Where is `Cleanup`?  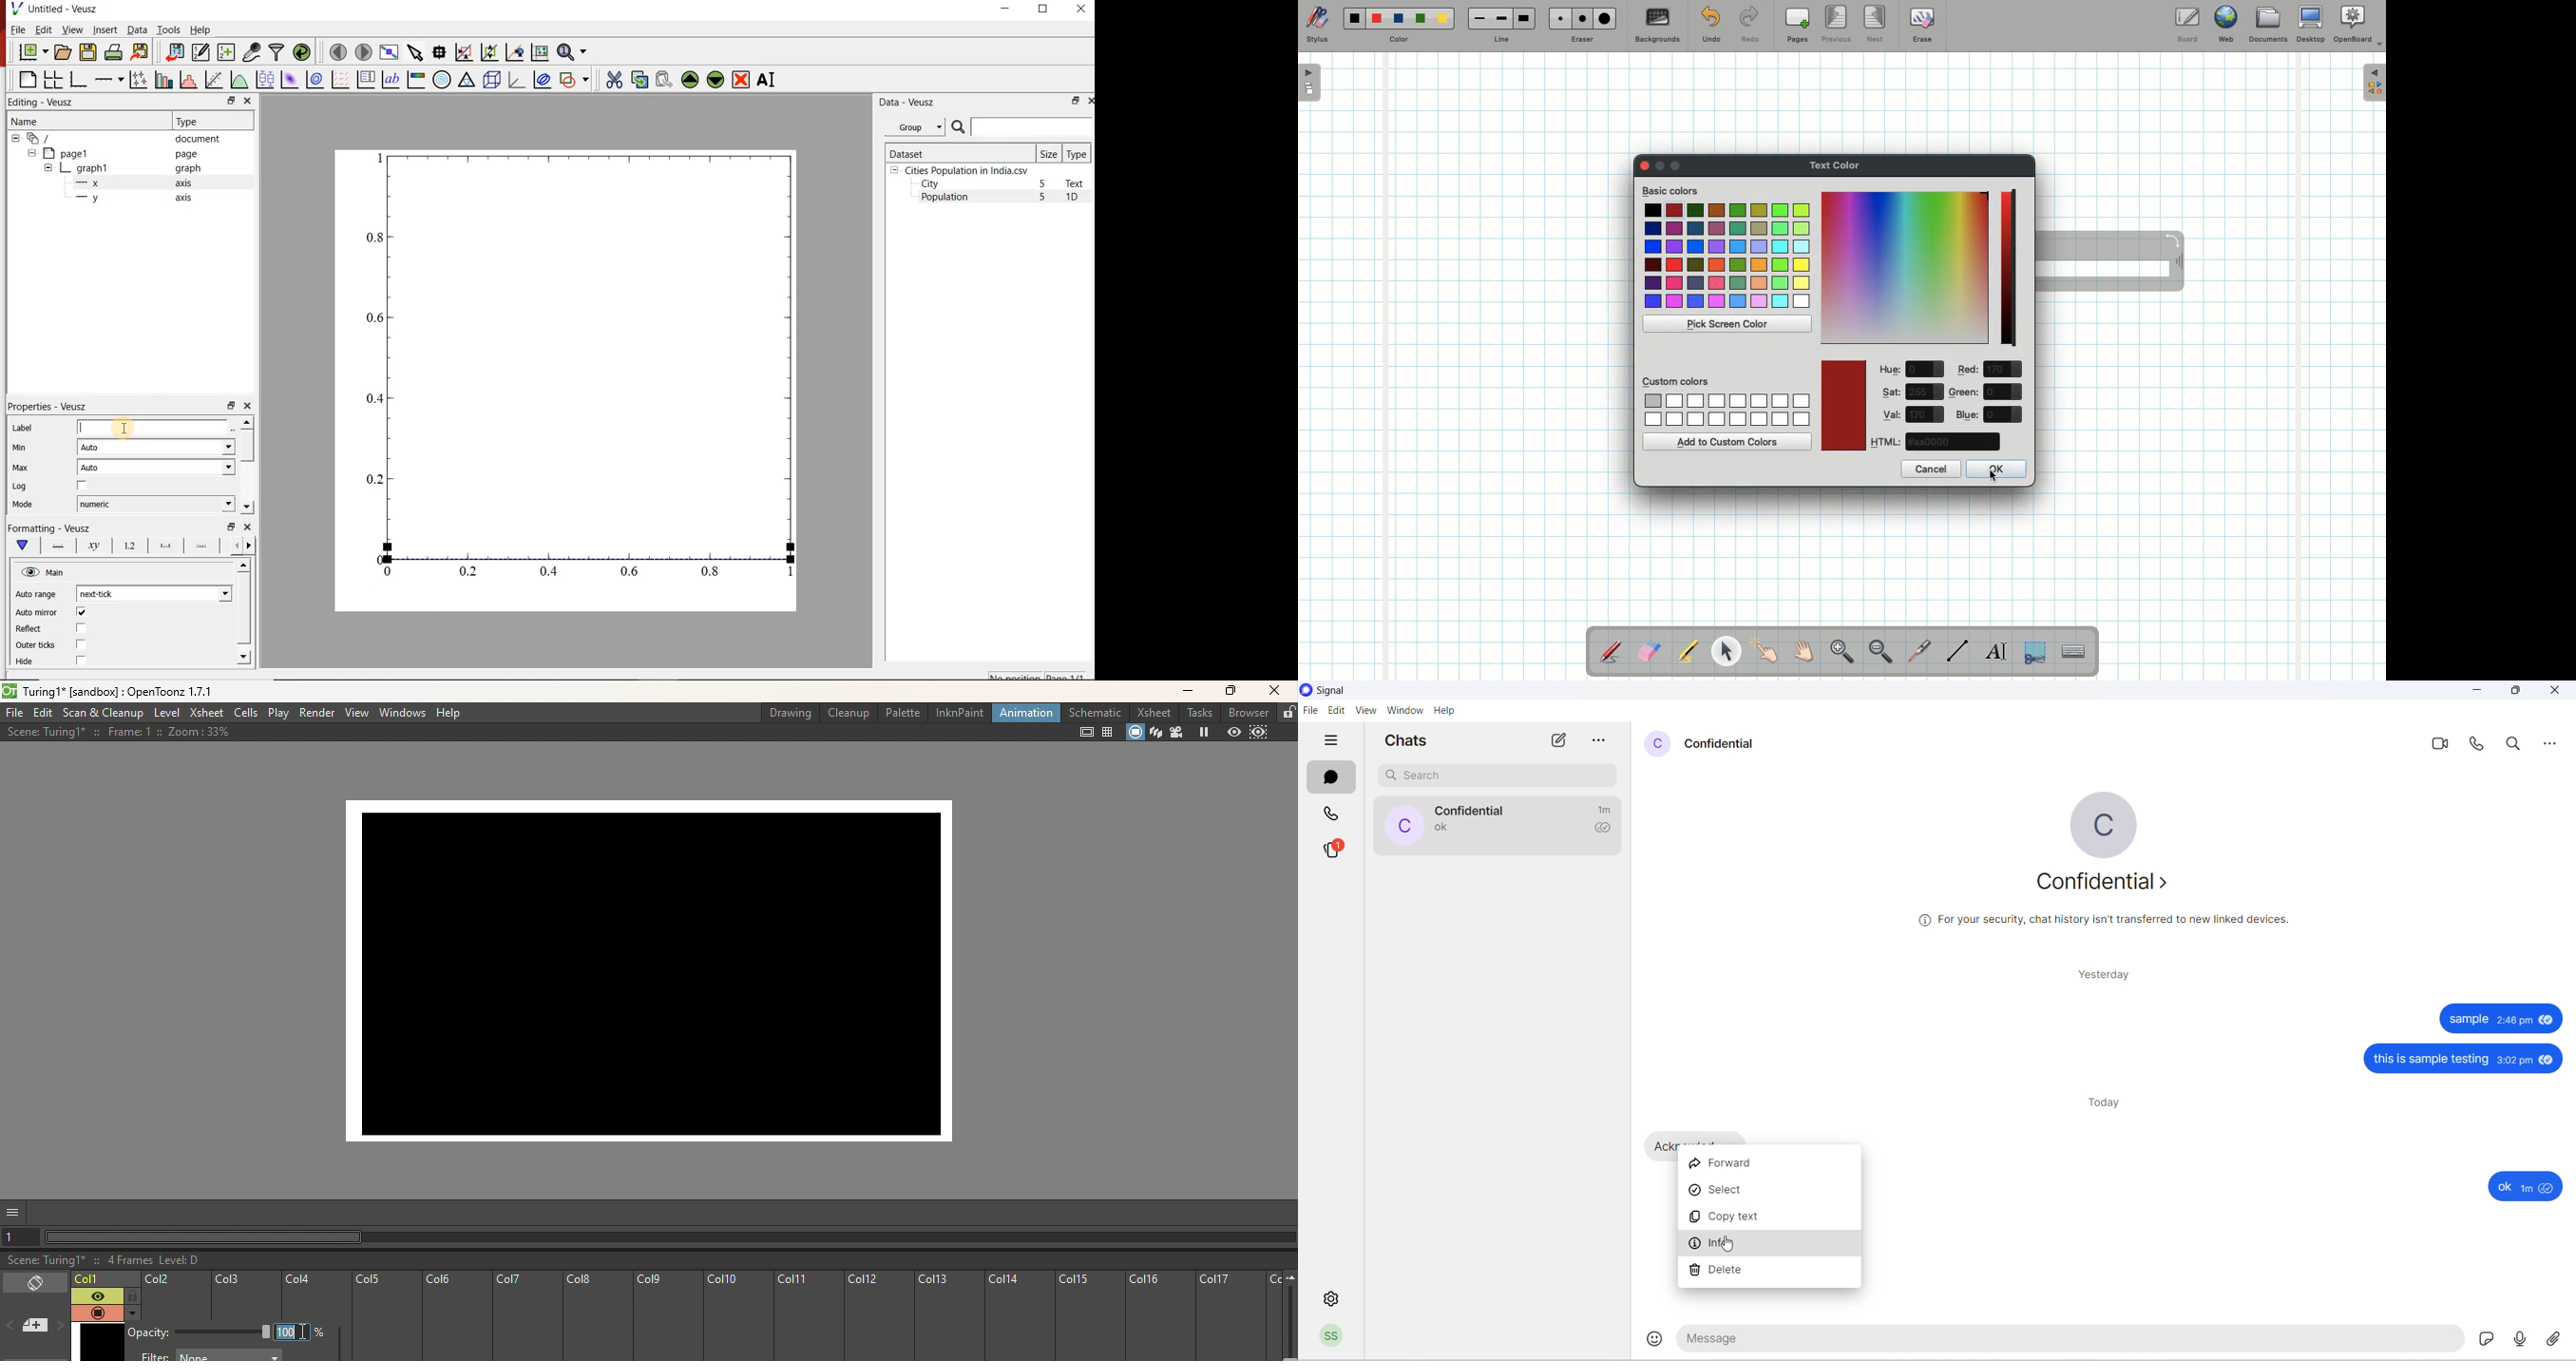 Cleanup is located at coordinates (848, 712).